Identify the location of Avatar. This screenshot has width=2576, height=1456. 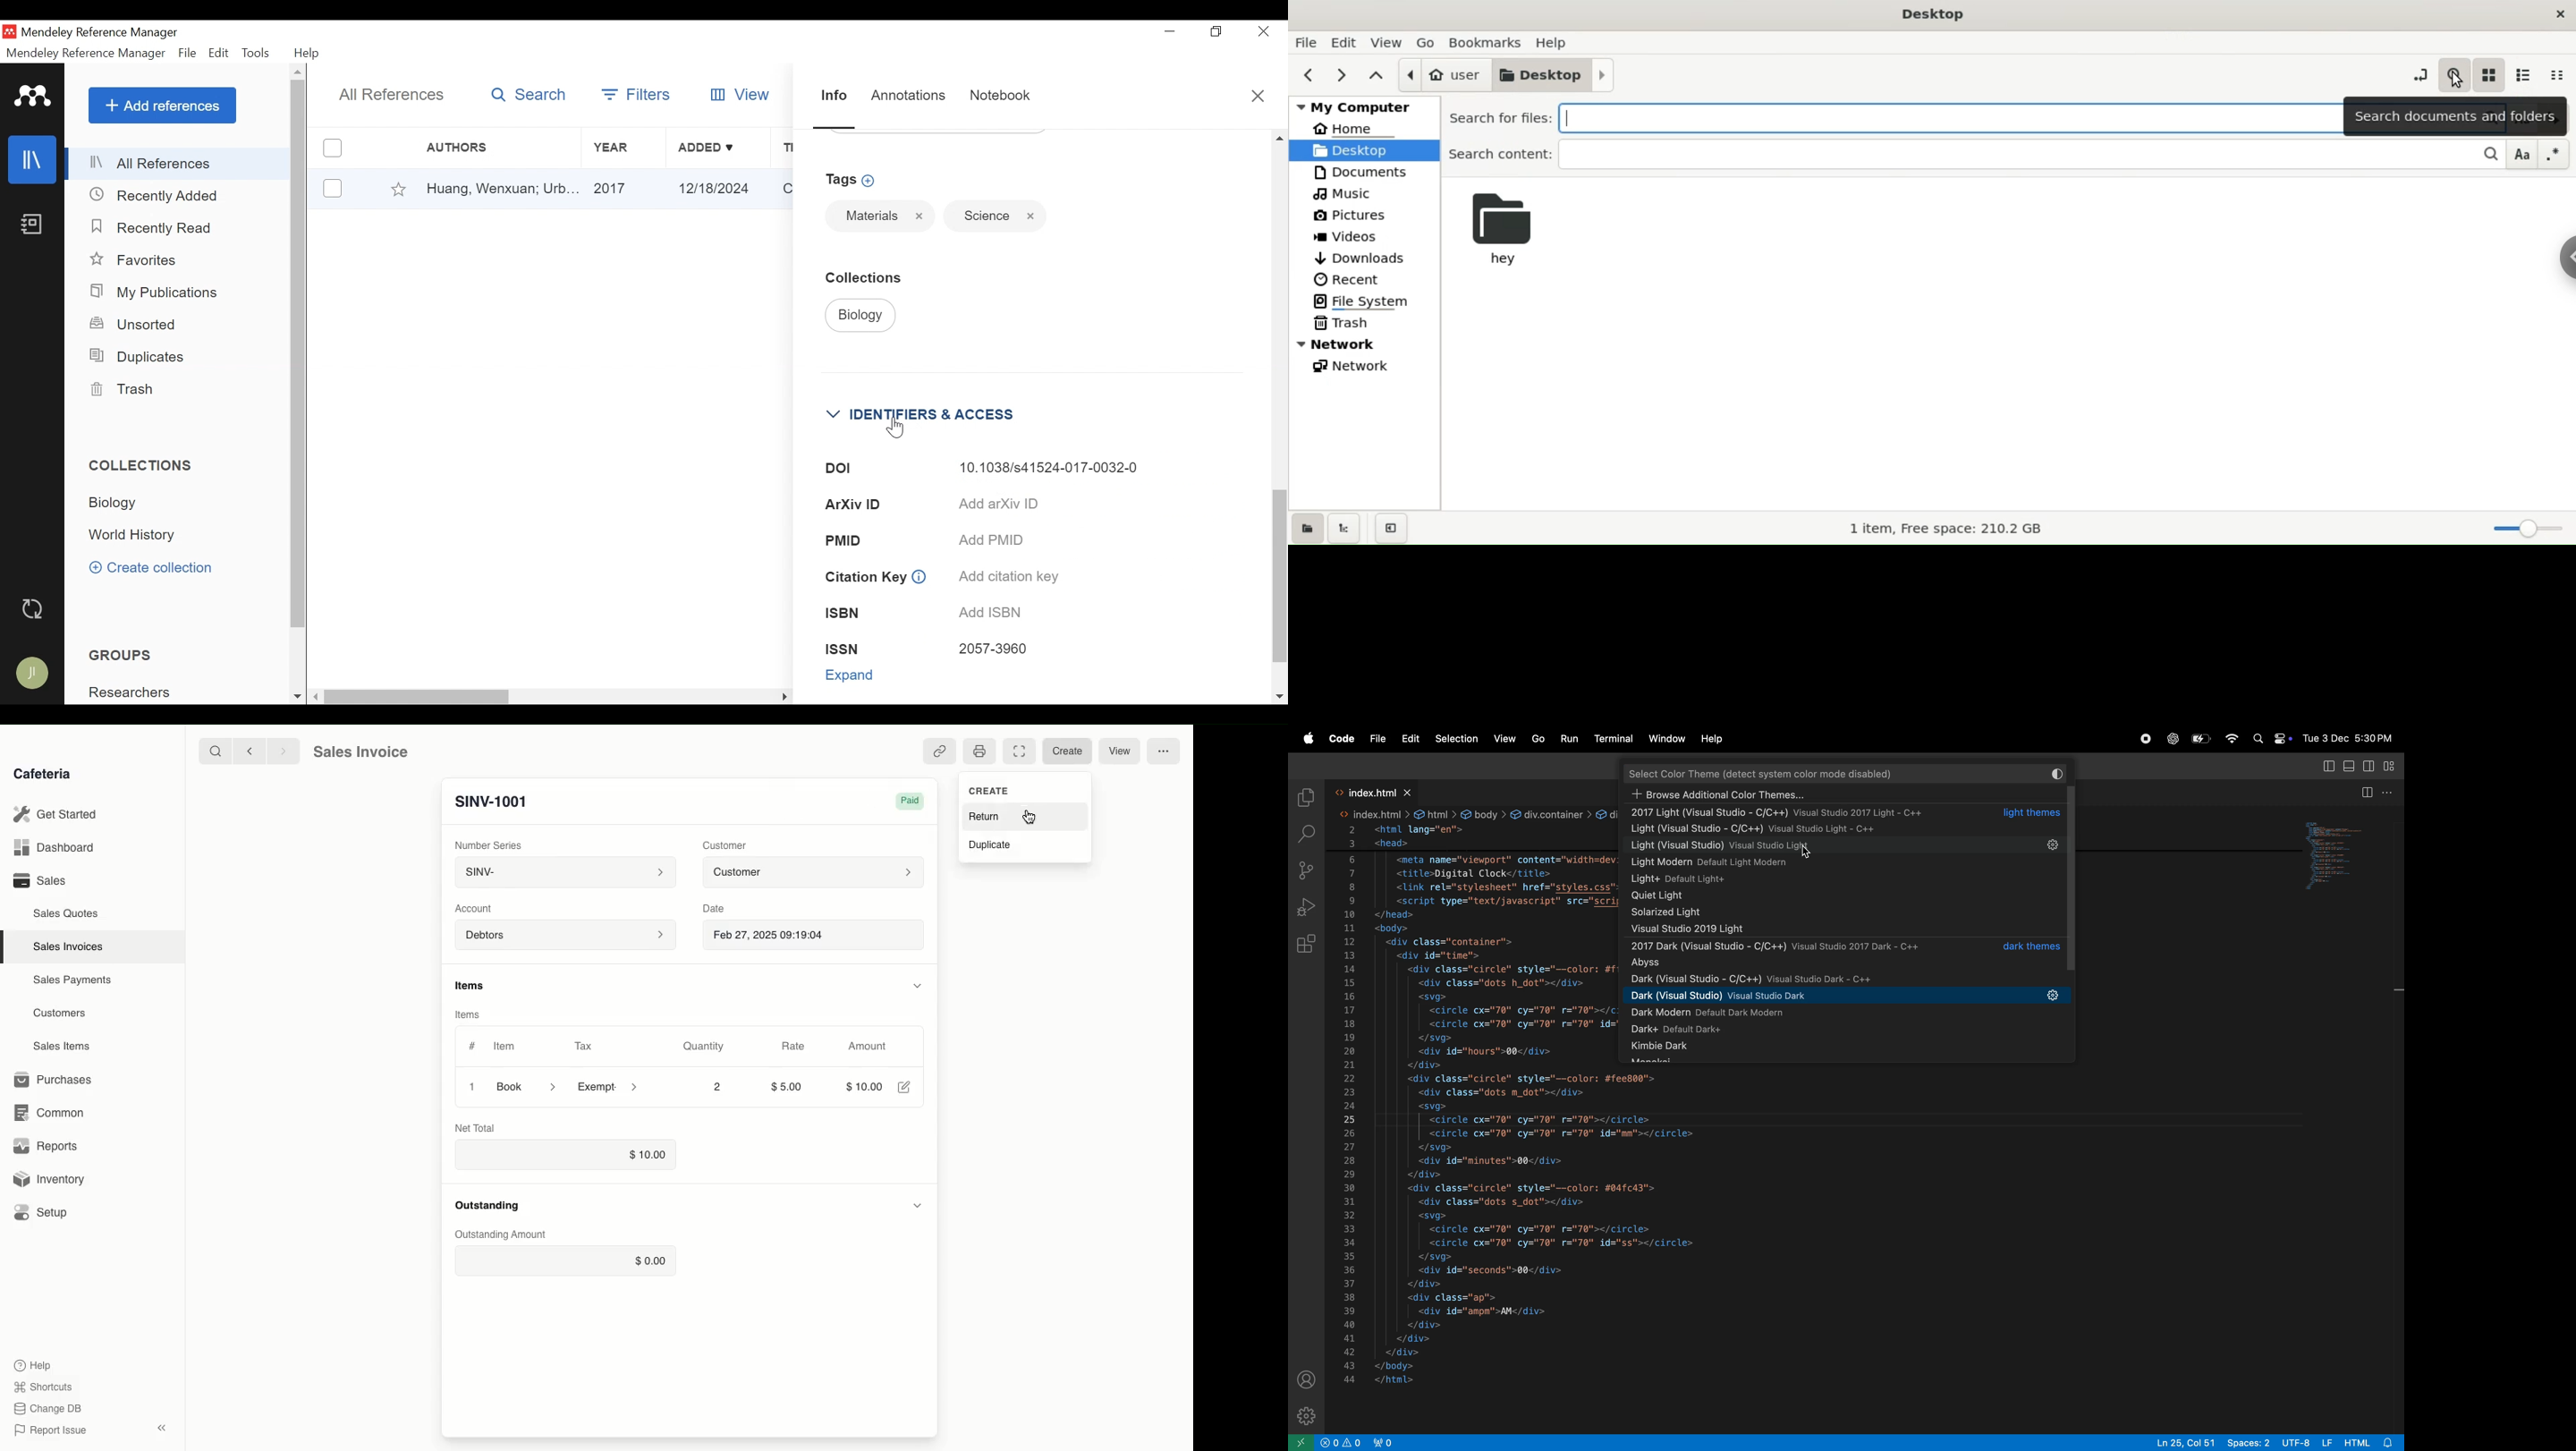
(32, 673).